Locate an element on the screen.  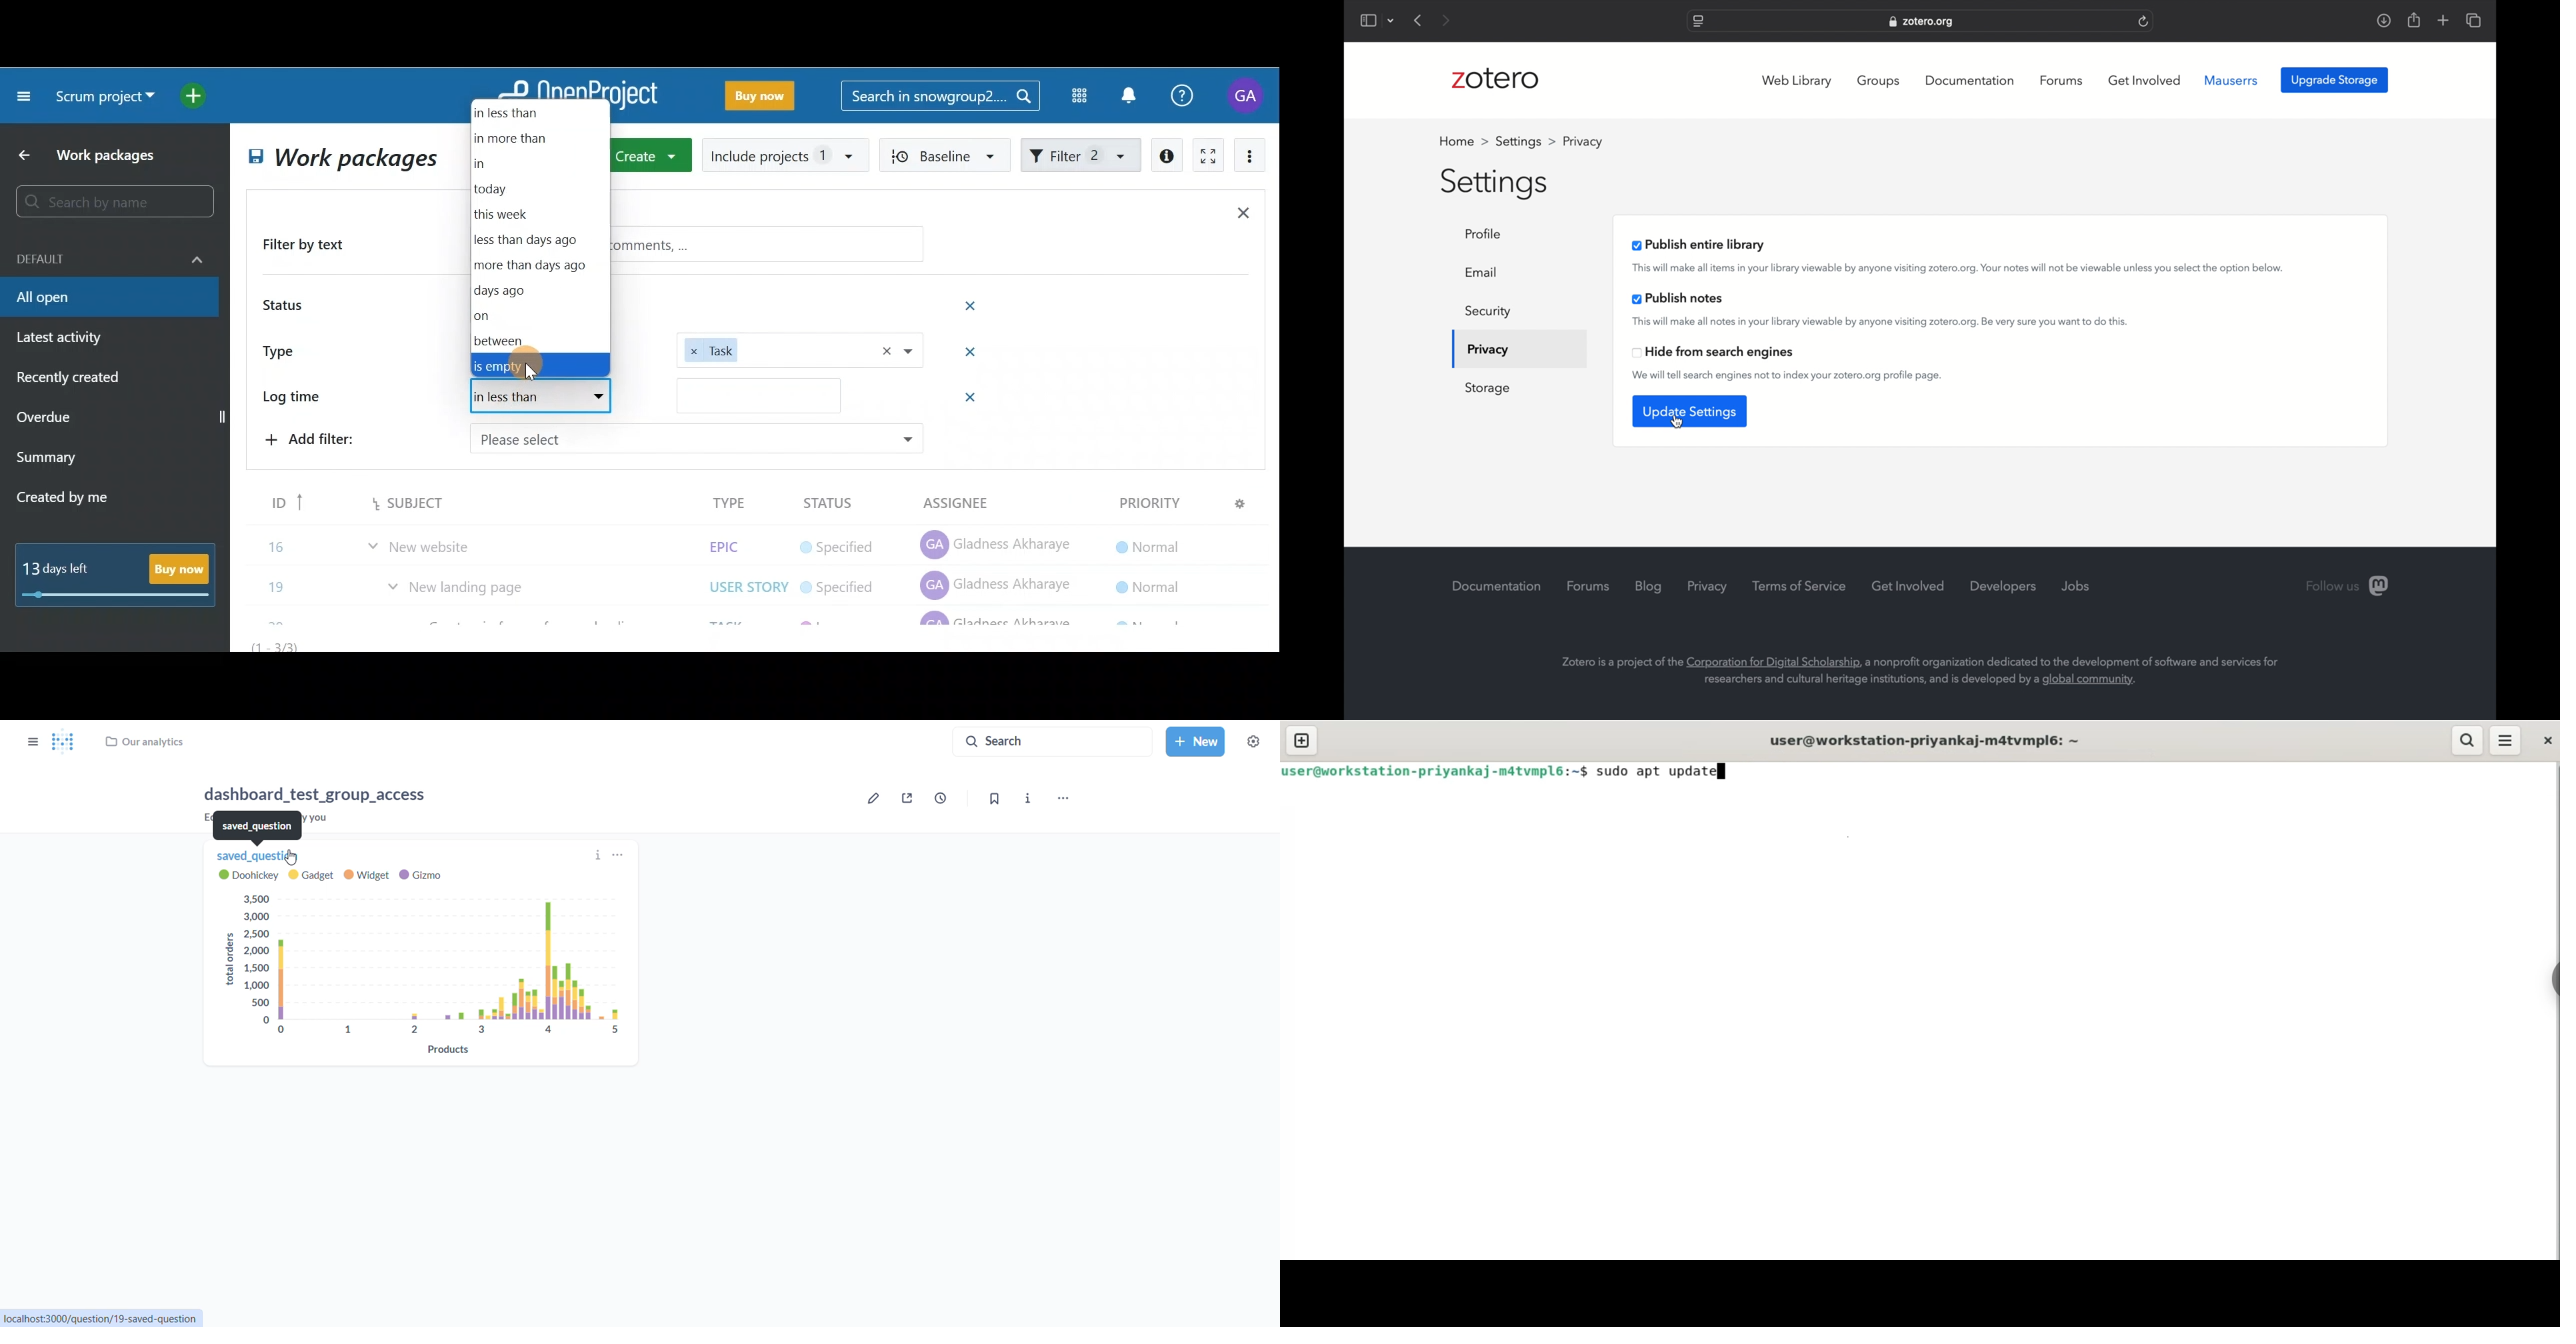
email is located at coordinates (1483, 272).